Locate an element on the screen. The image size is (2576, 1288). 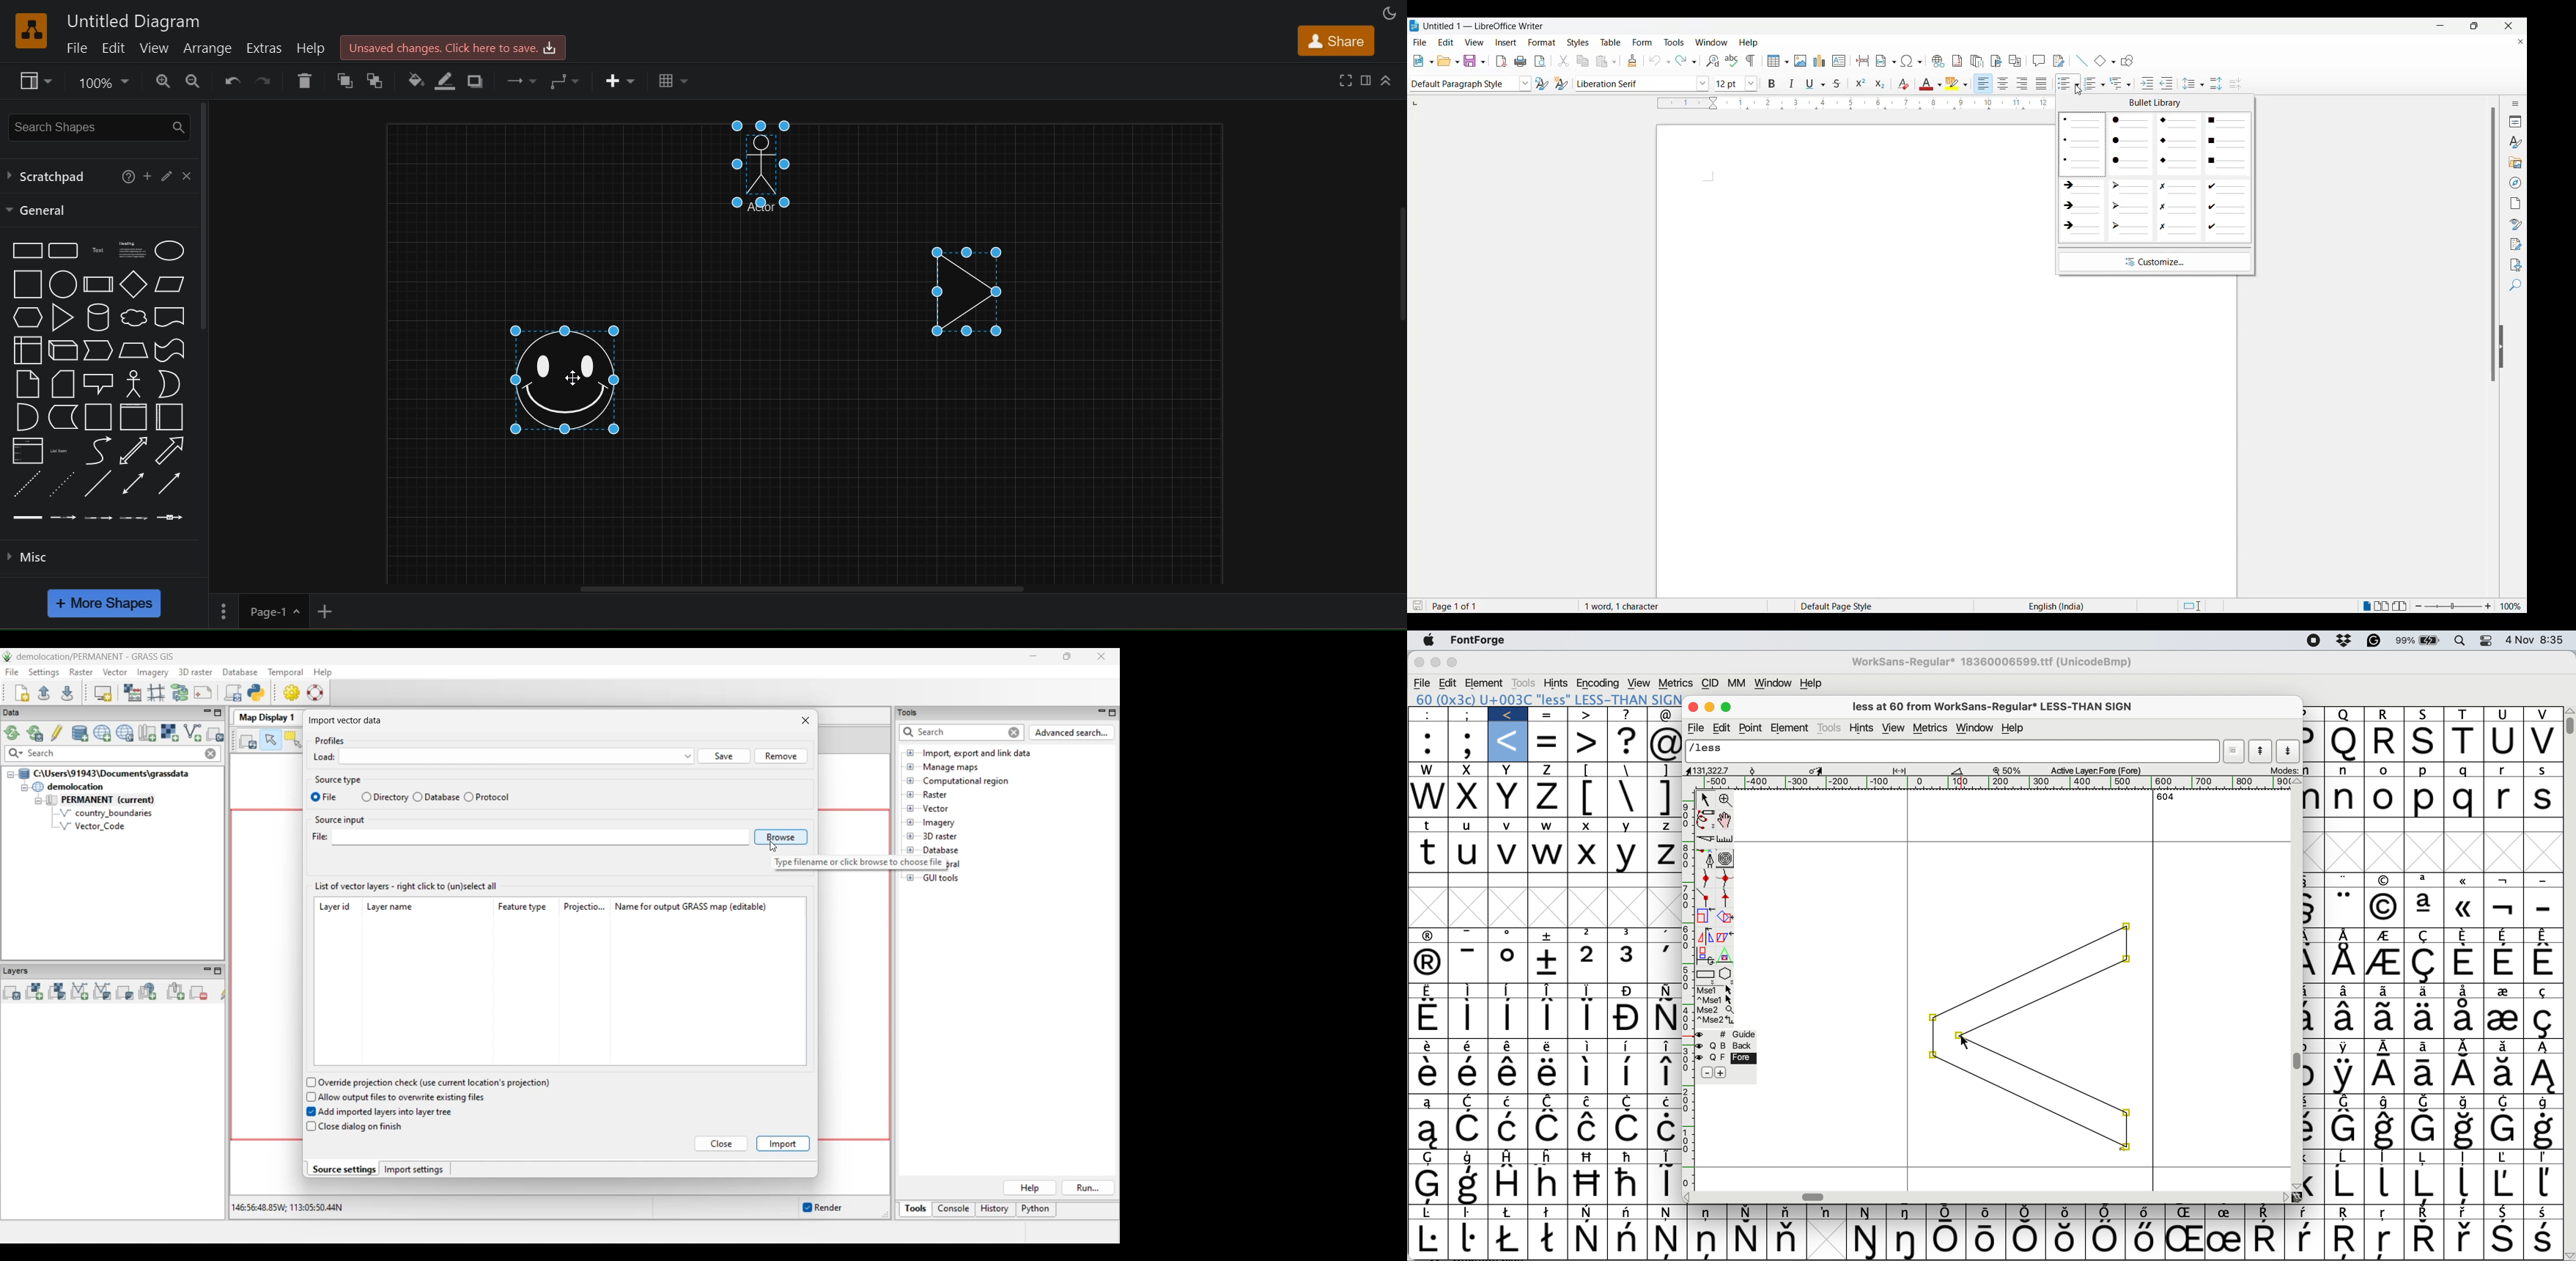
more shapes is located at coordinates (106, 604).